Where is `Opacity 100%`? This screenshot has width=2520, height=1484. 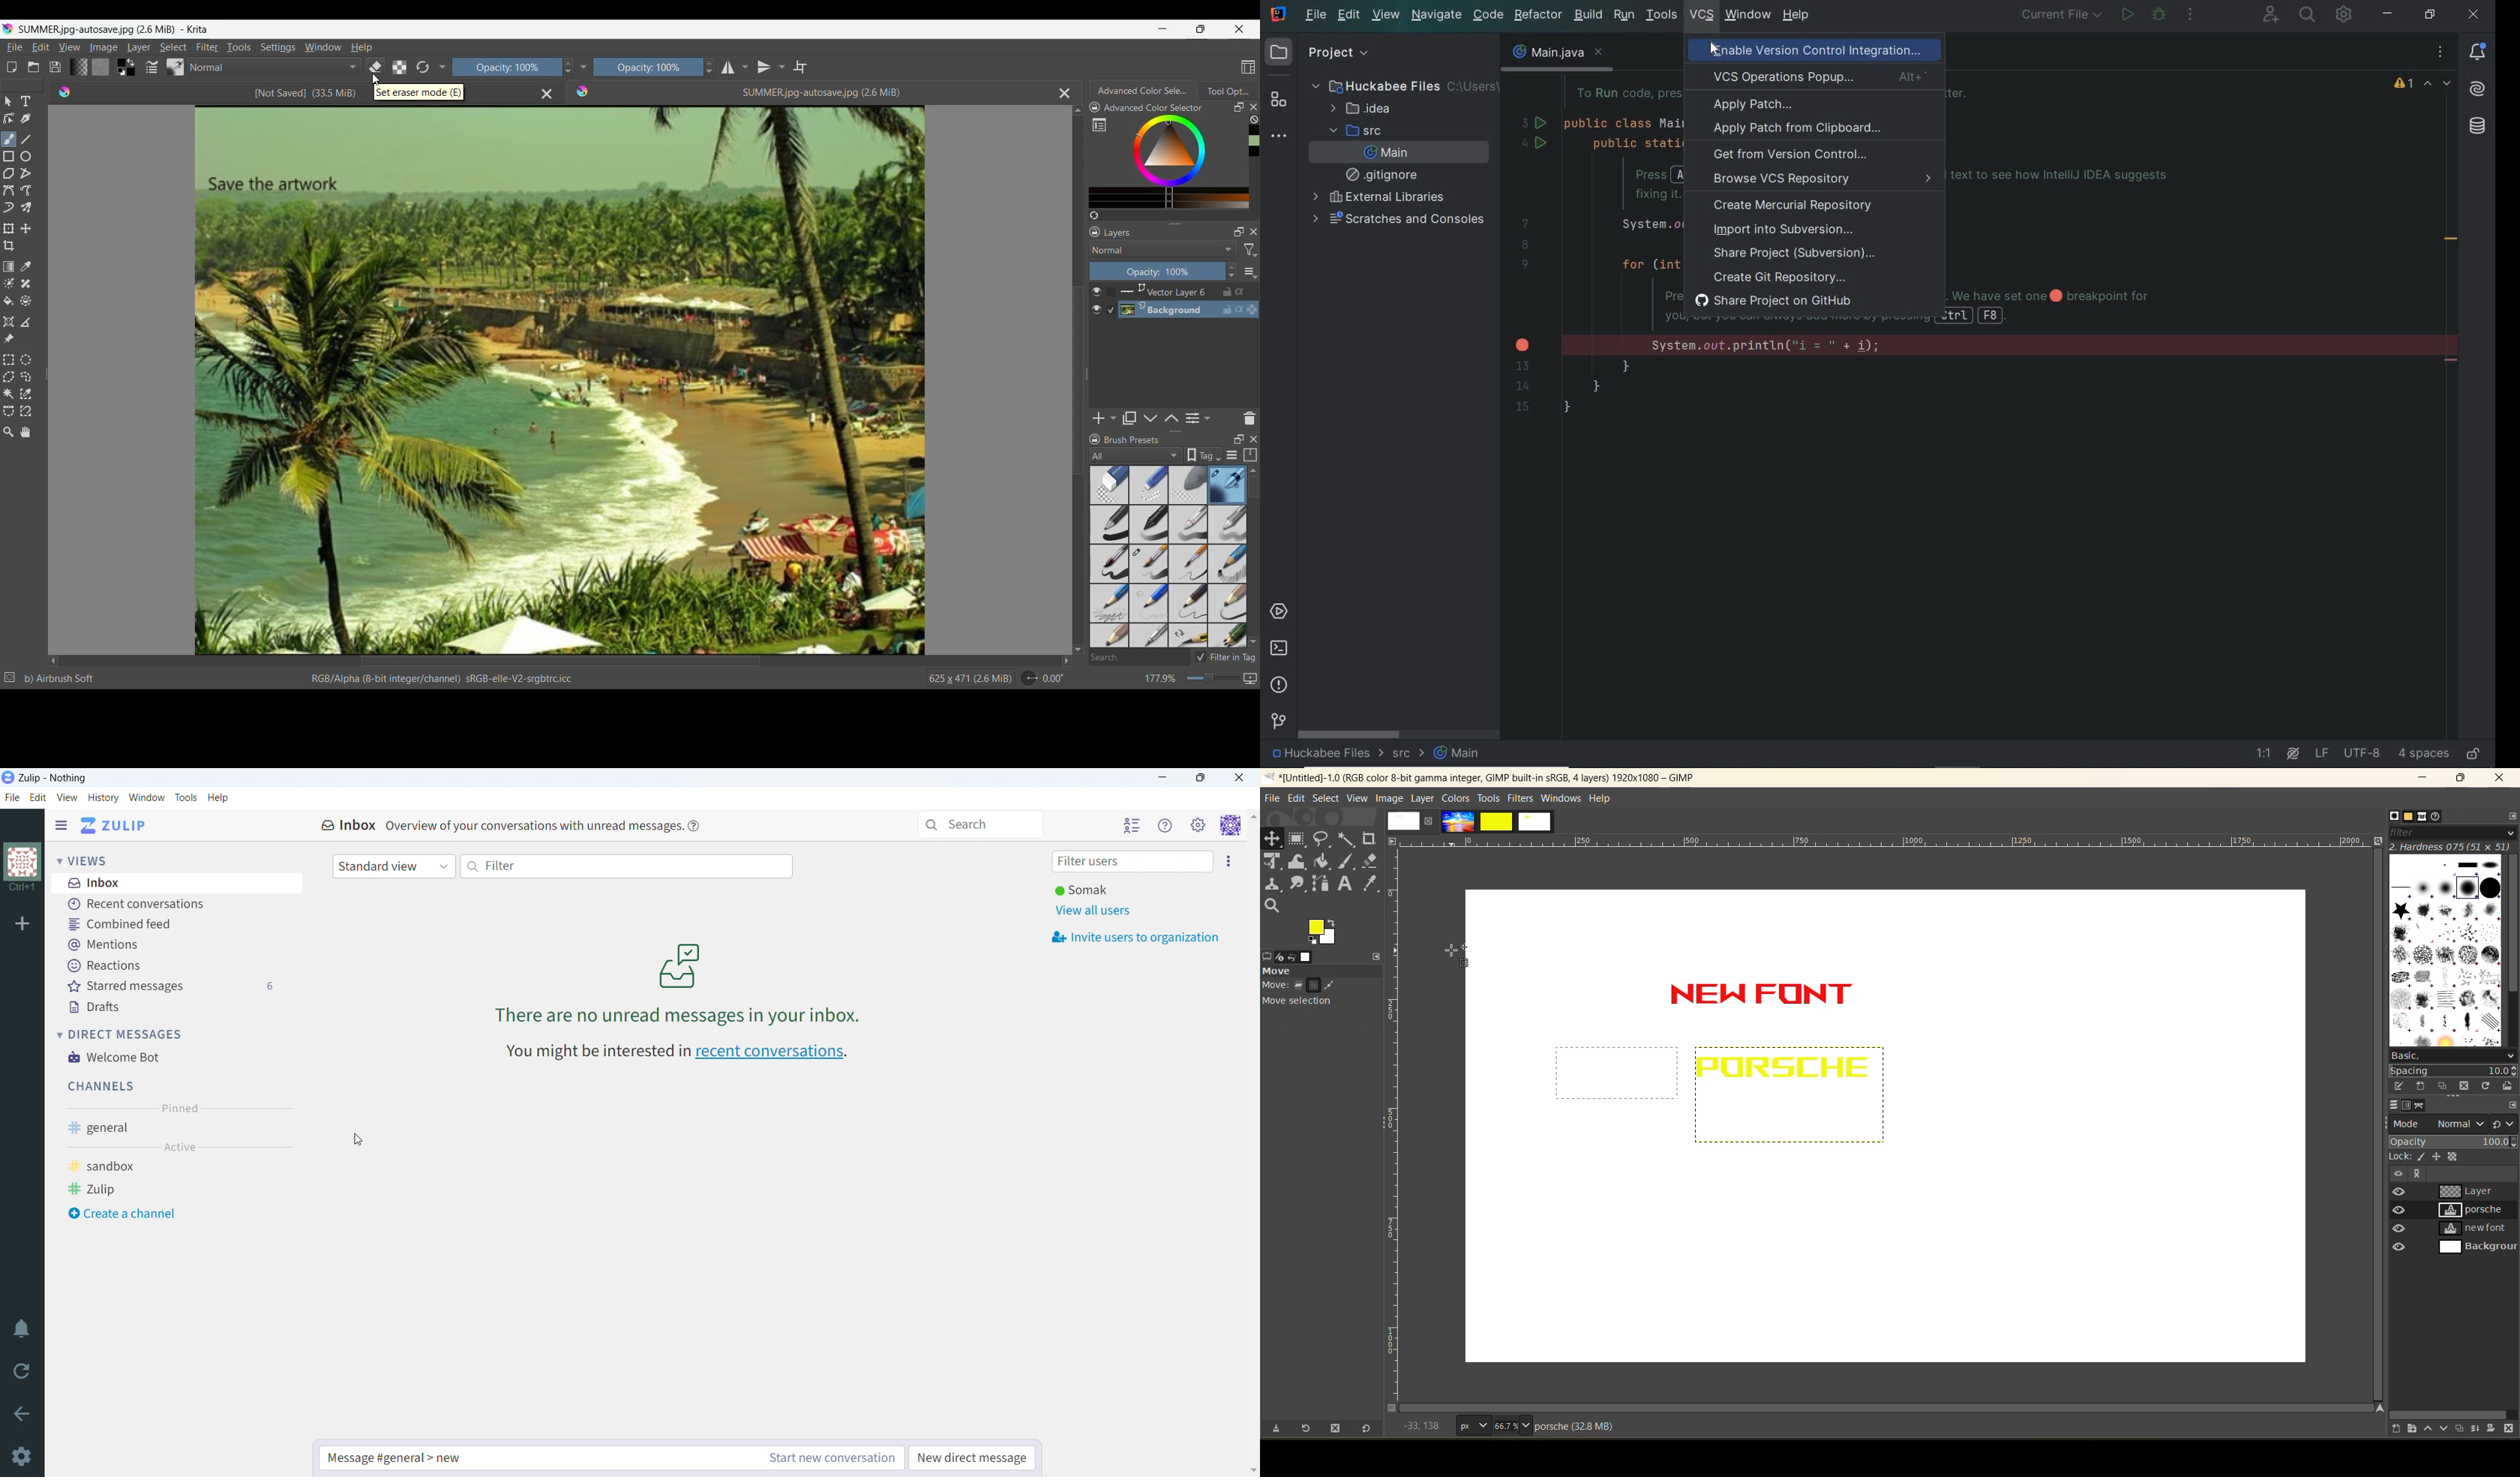 Opacity 100% is located at coordinates (648, 67).